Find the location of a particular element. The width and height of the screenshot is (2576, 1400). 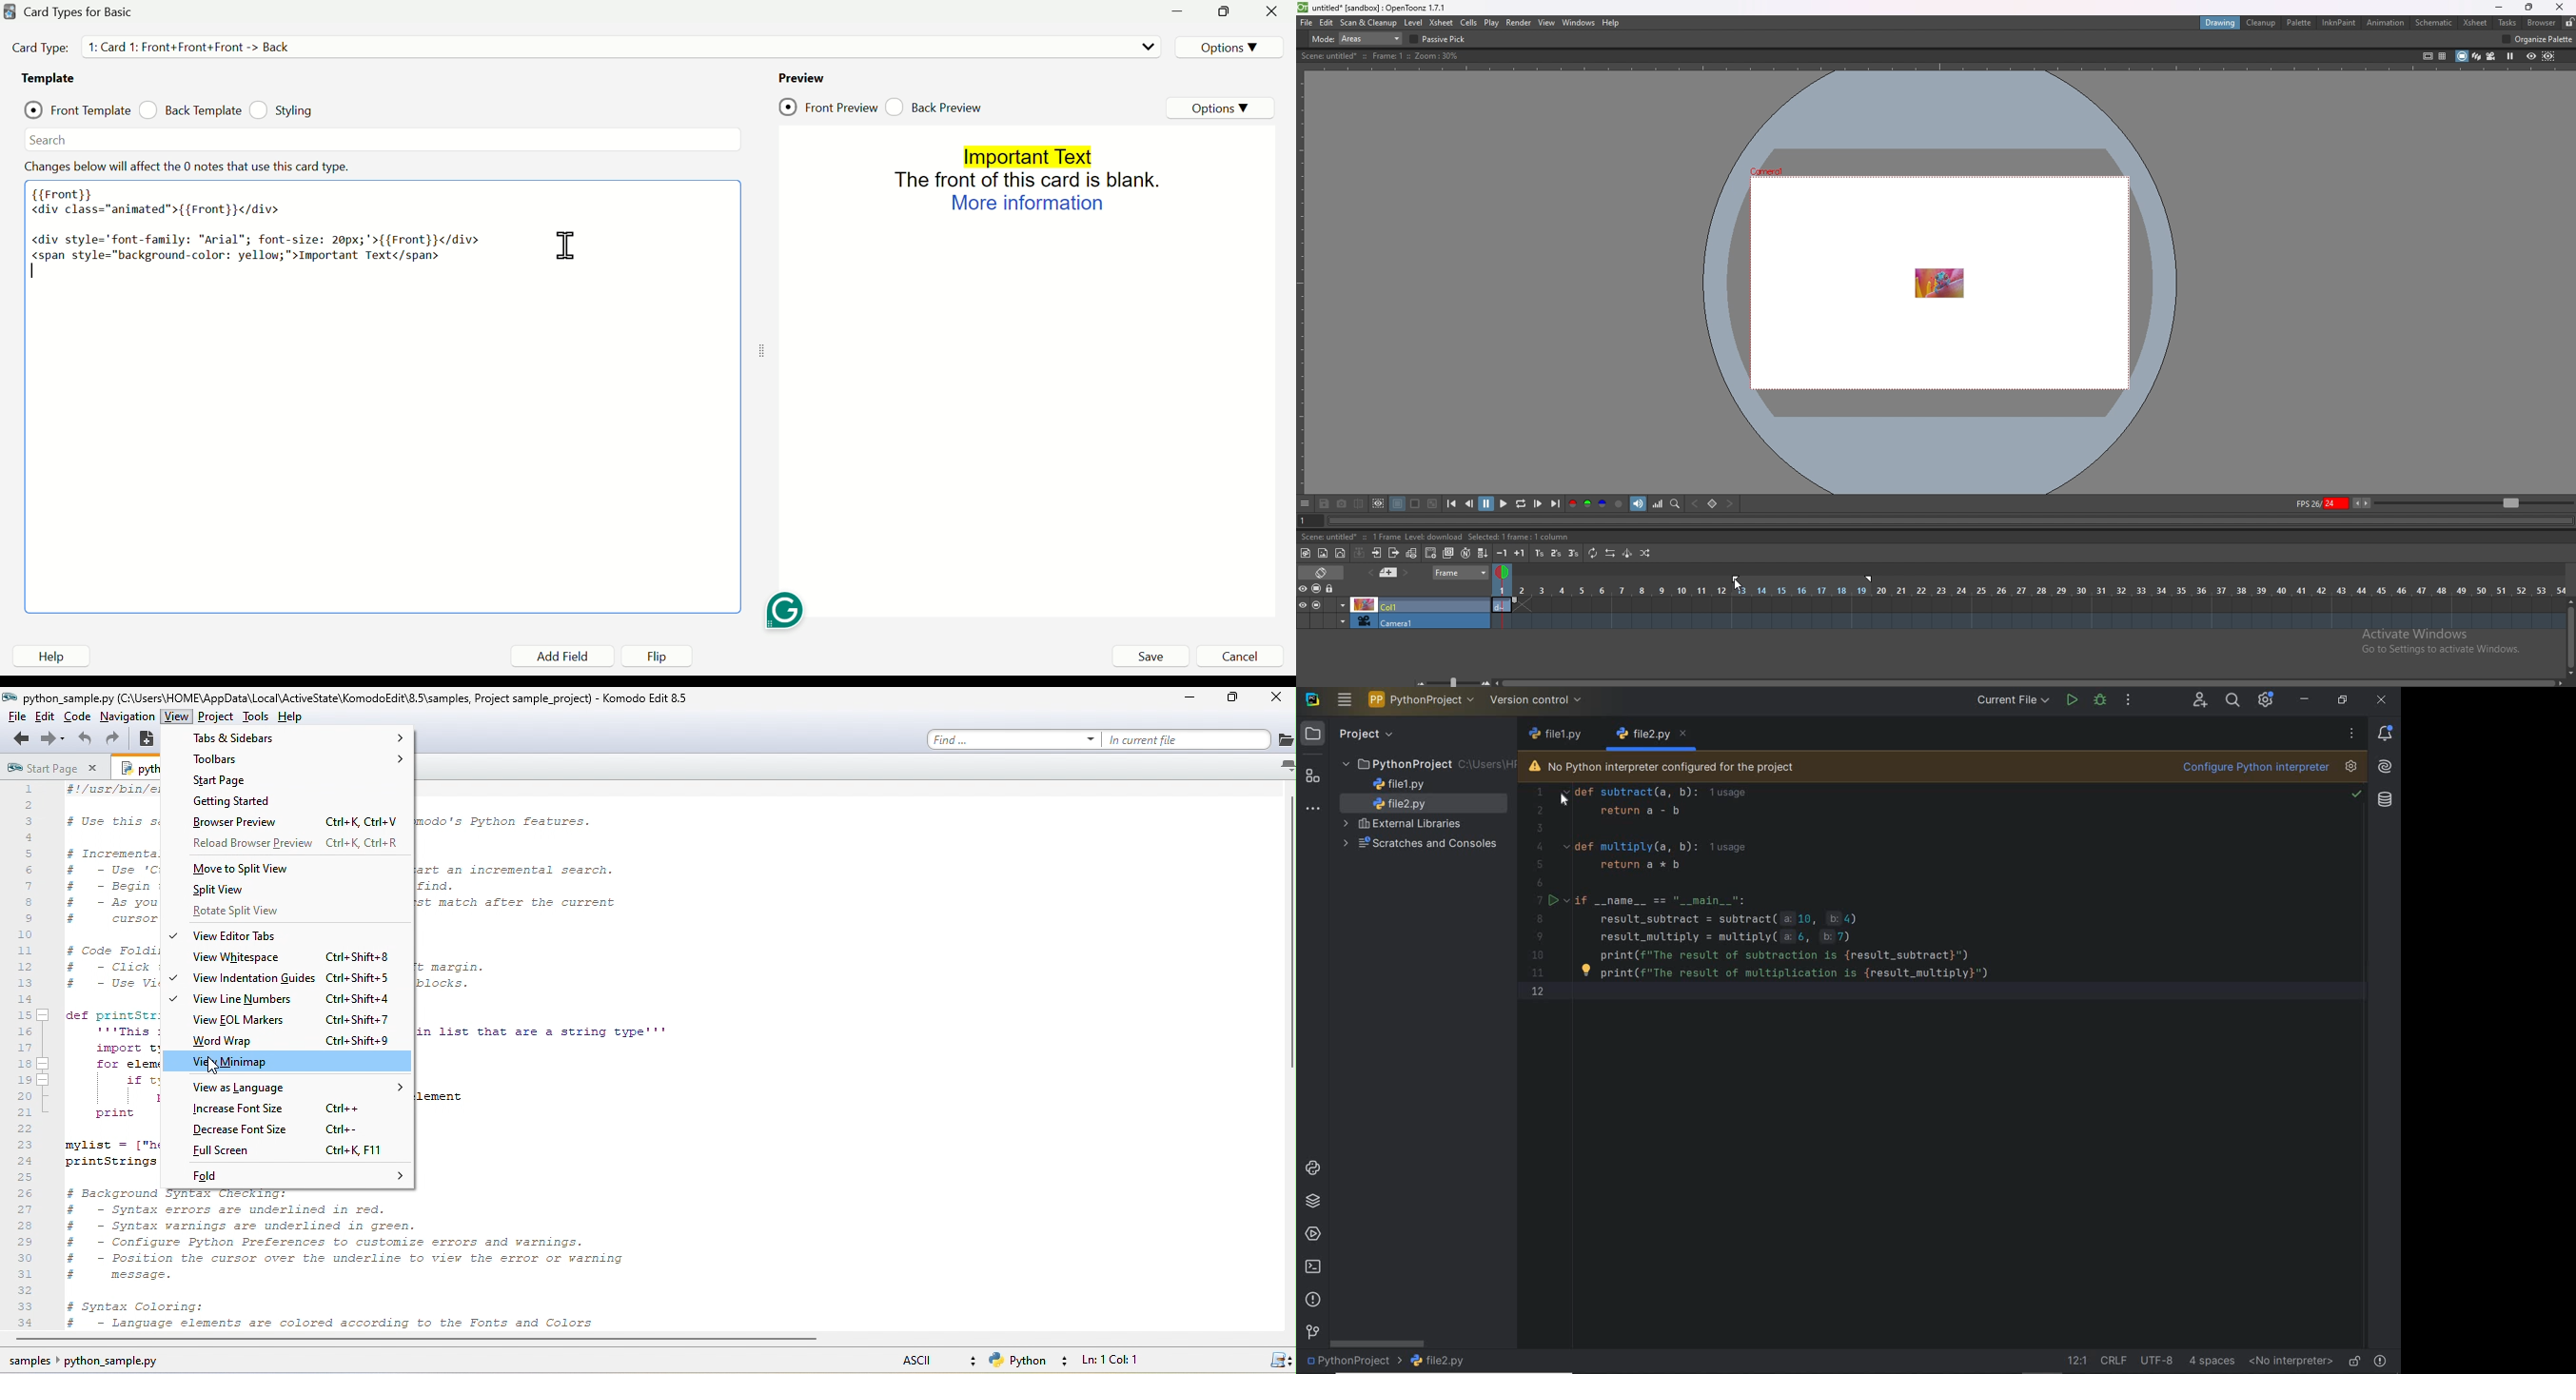

Card type is located at coordinates (619, 47).